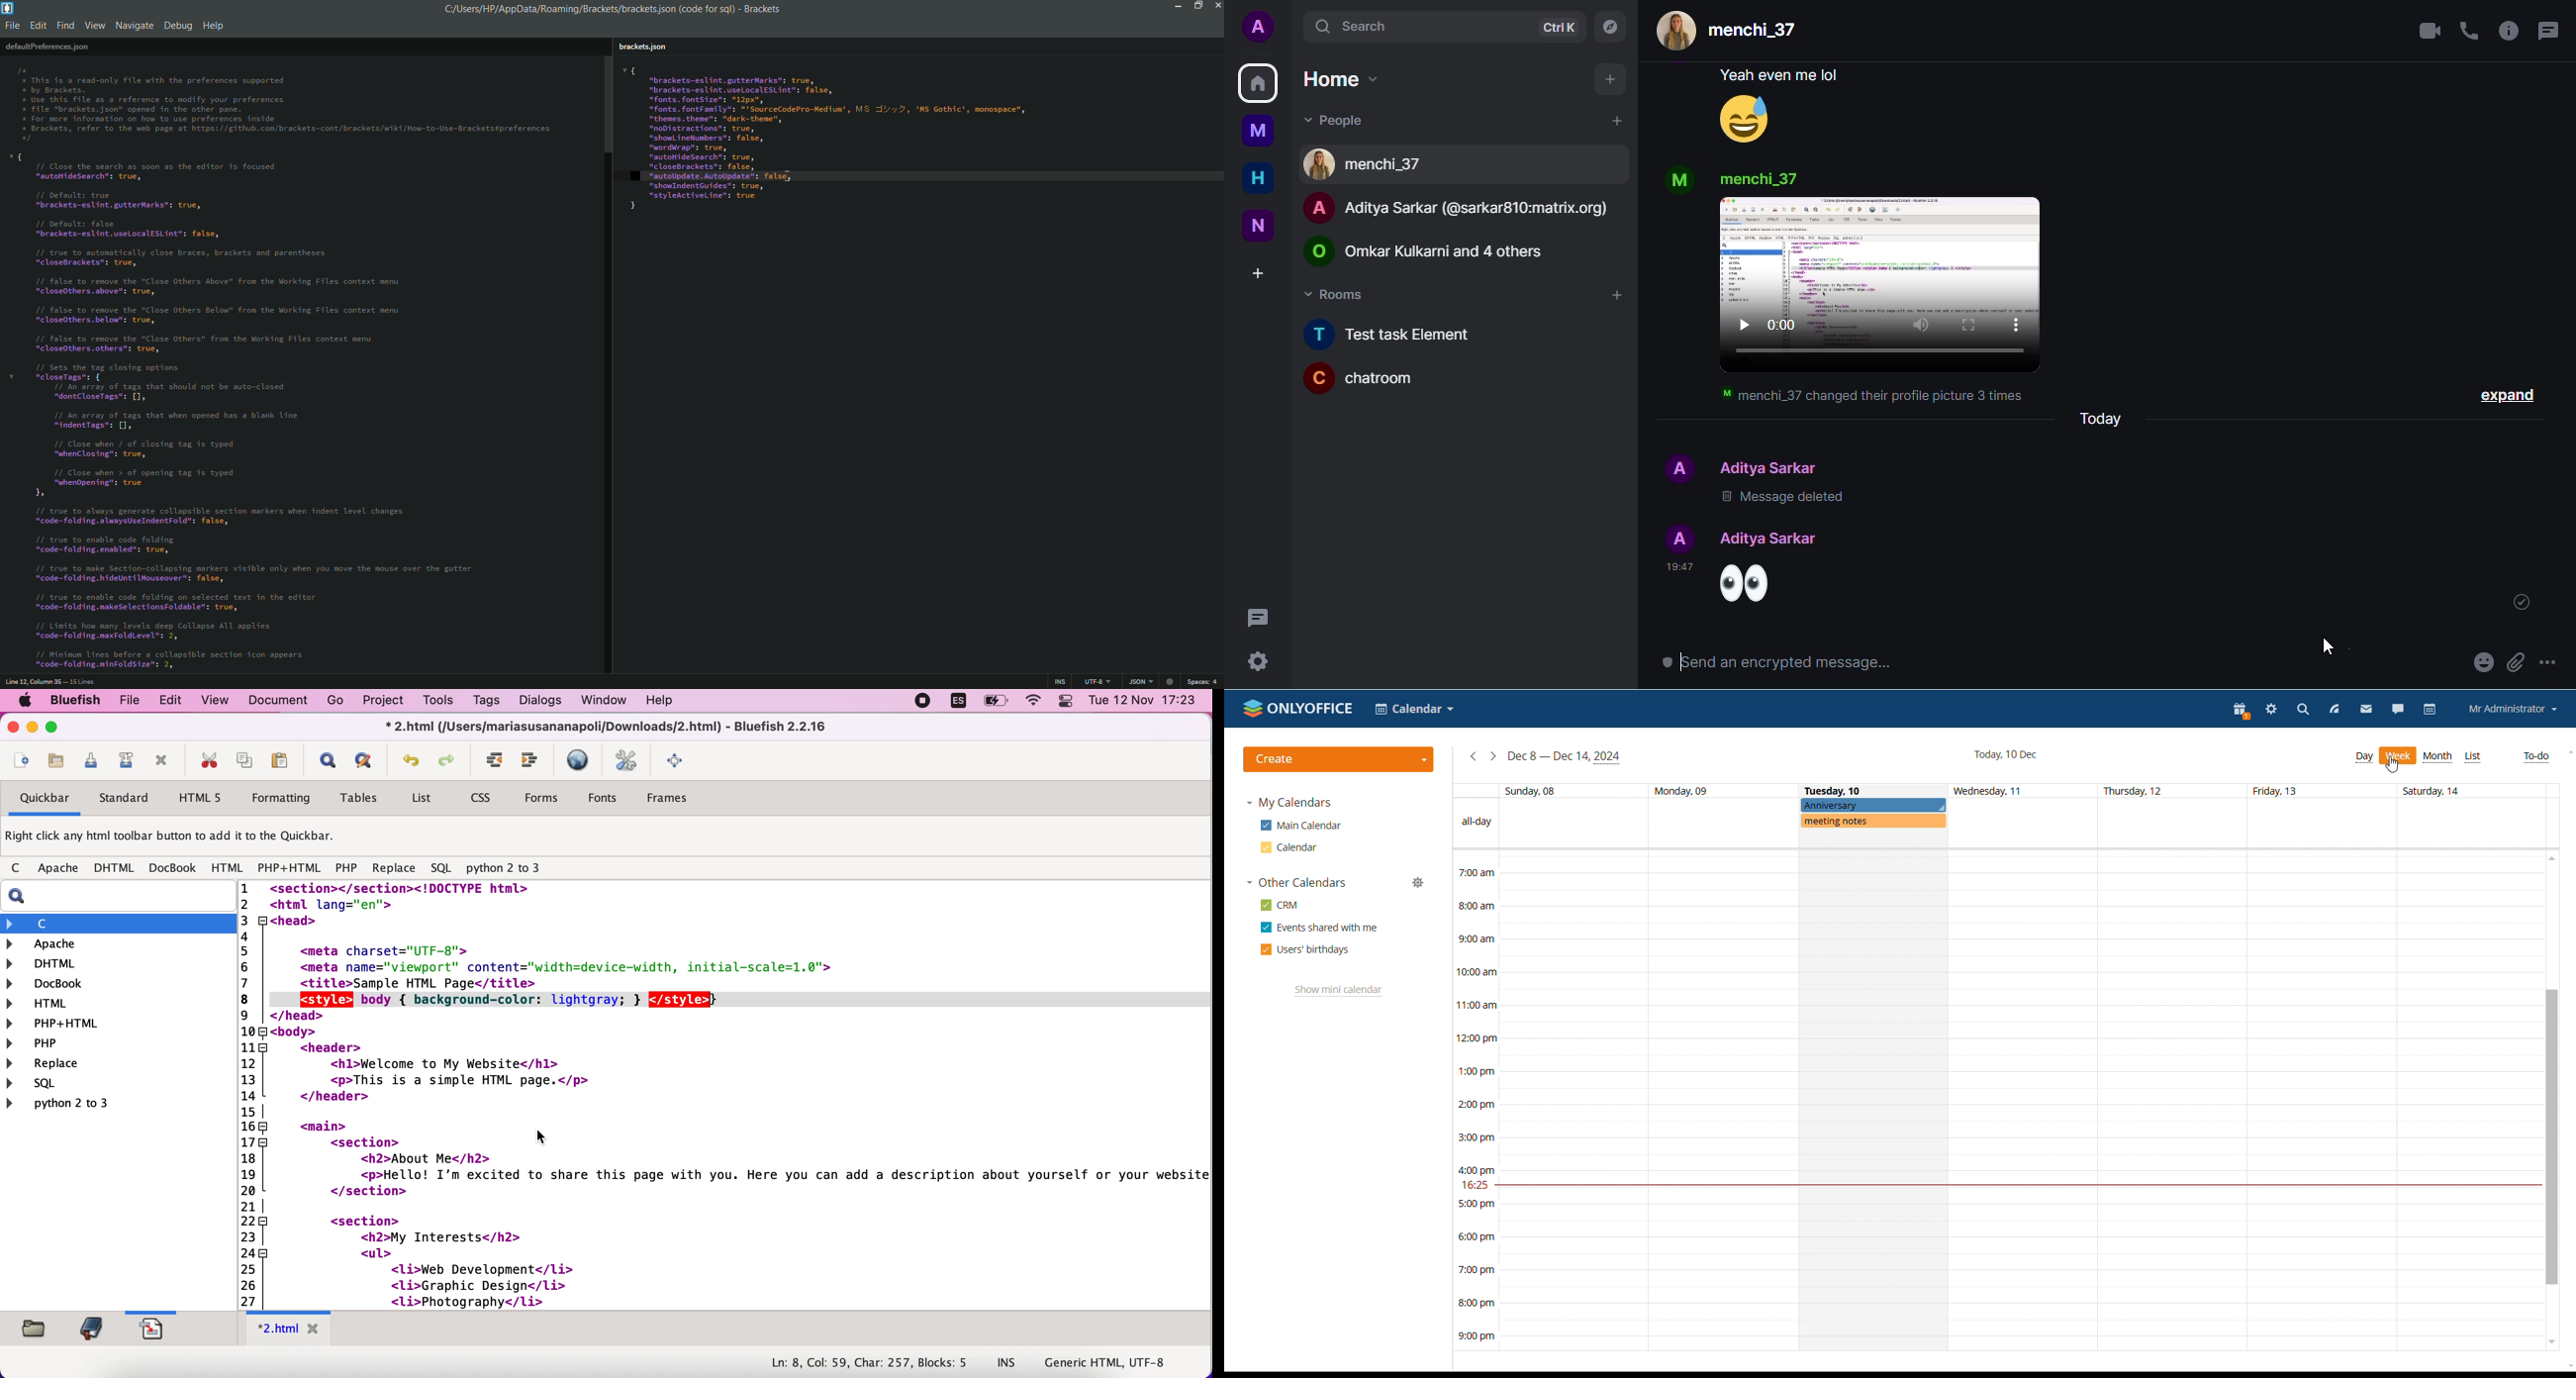  Describe the element at coordinates (1465, 208) in the screenshot. I see `people` at that location.